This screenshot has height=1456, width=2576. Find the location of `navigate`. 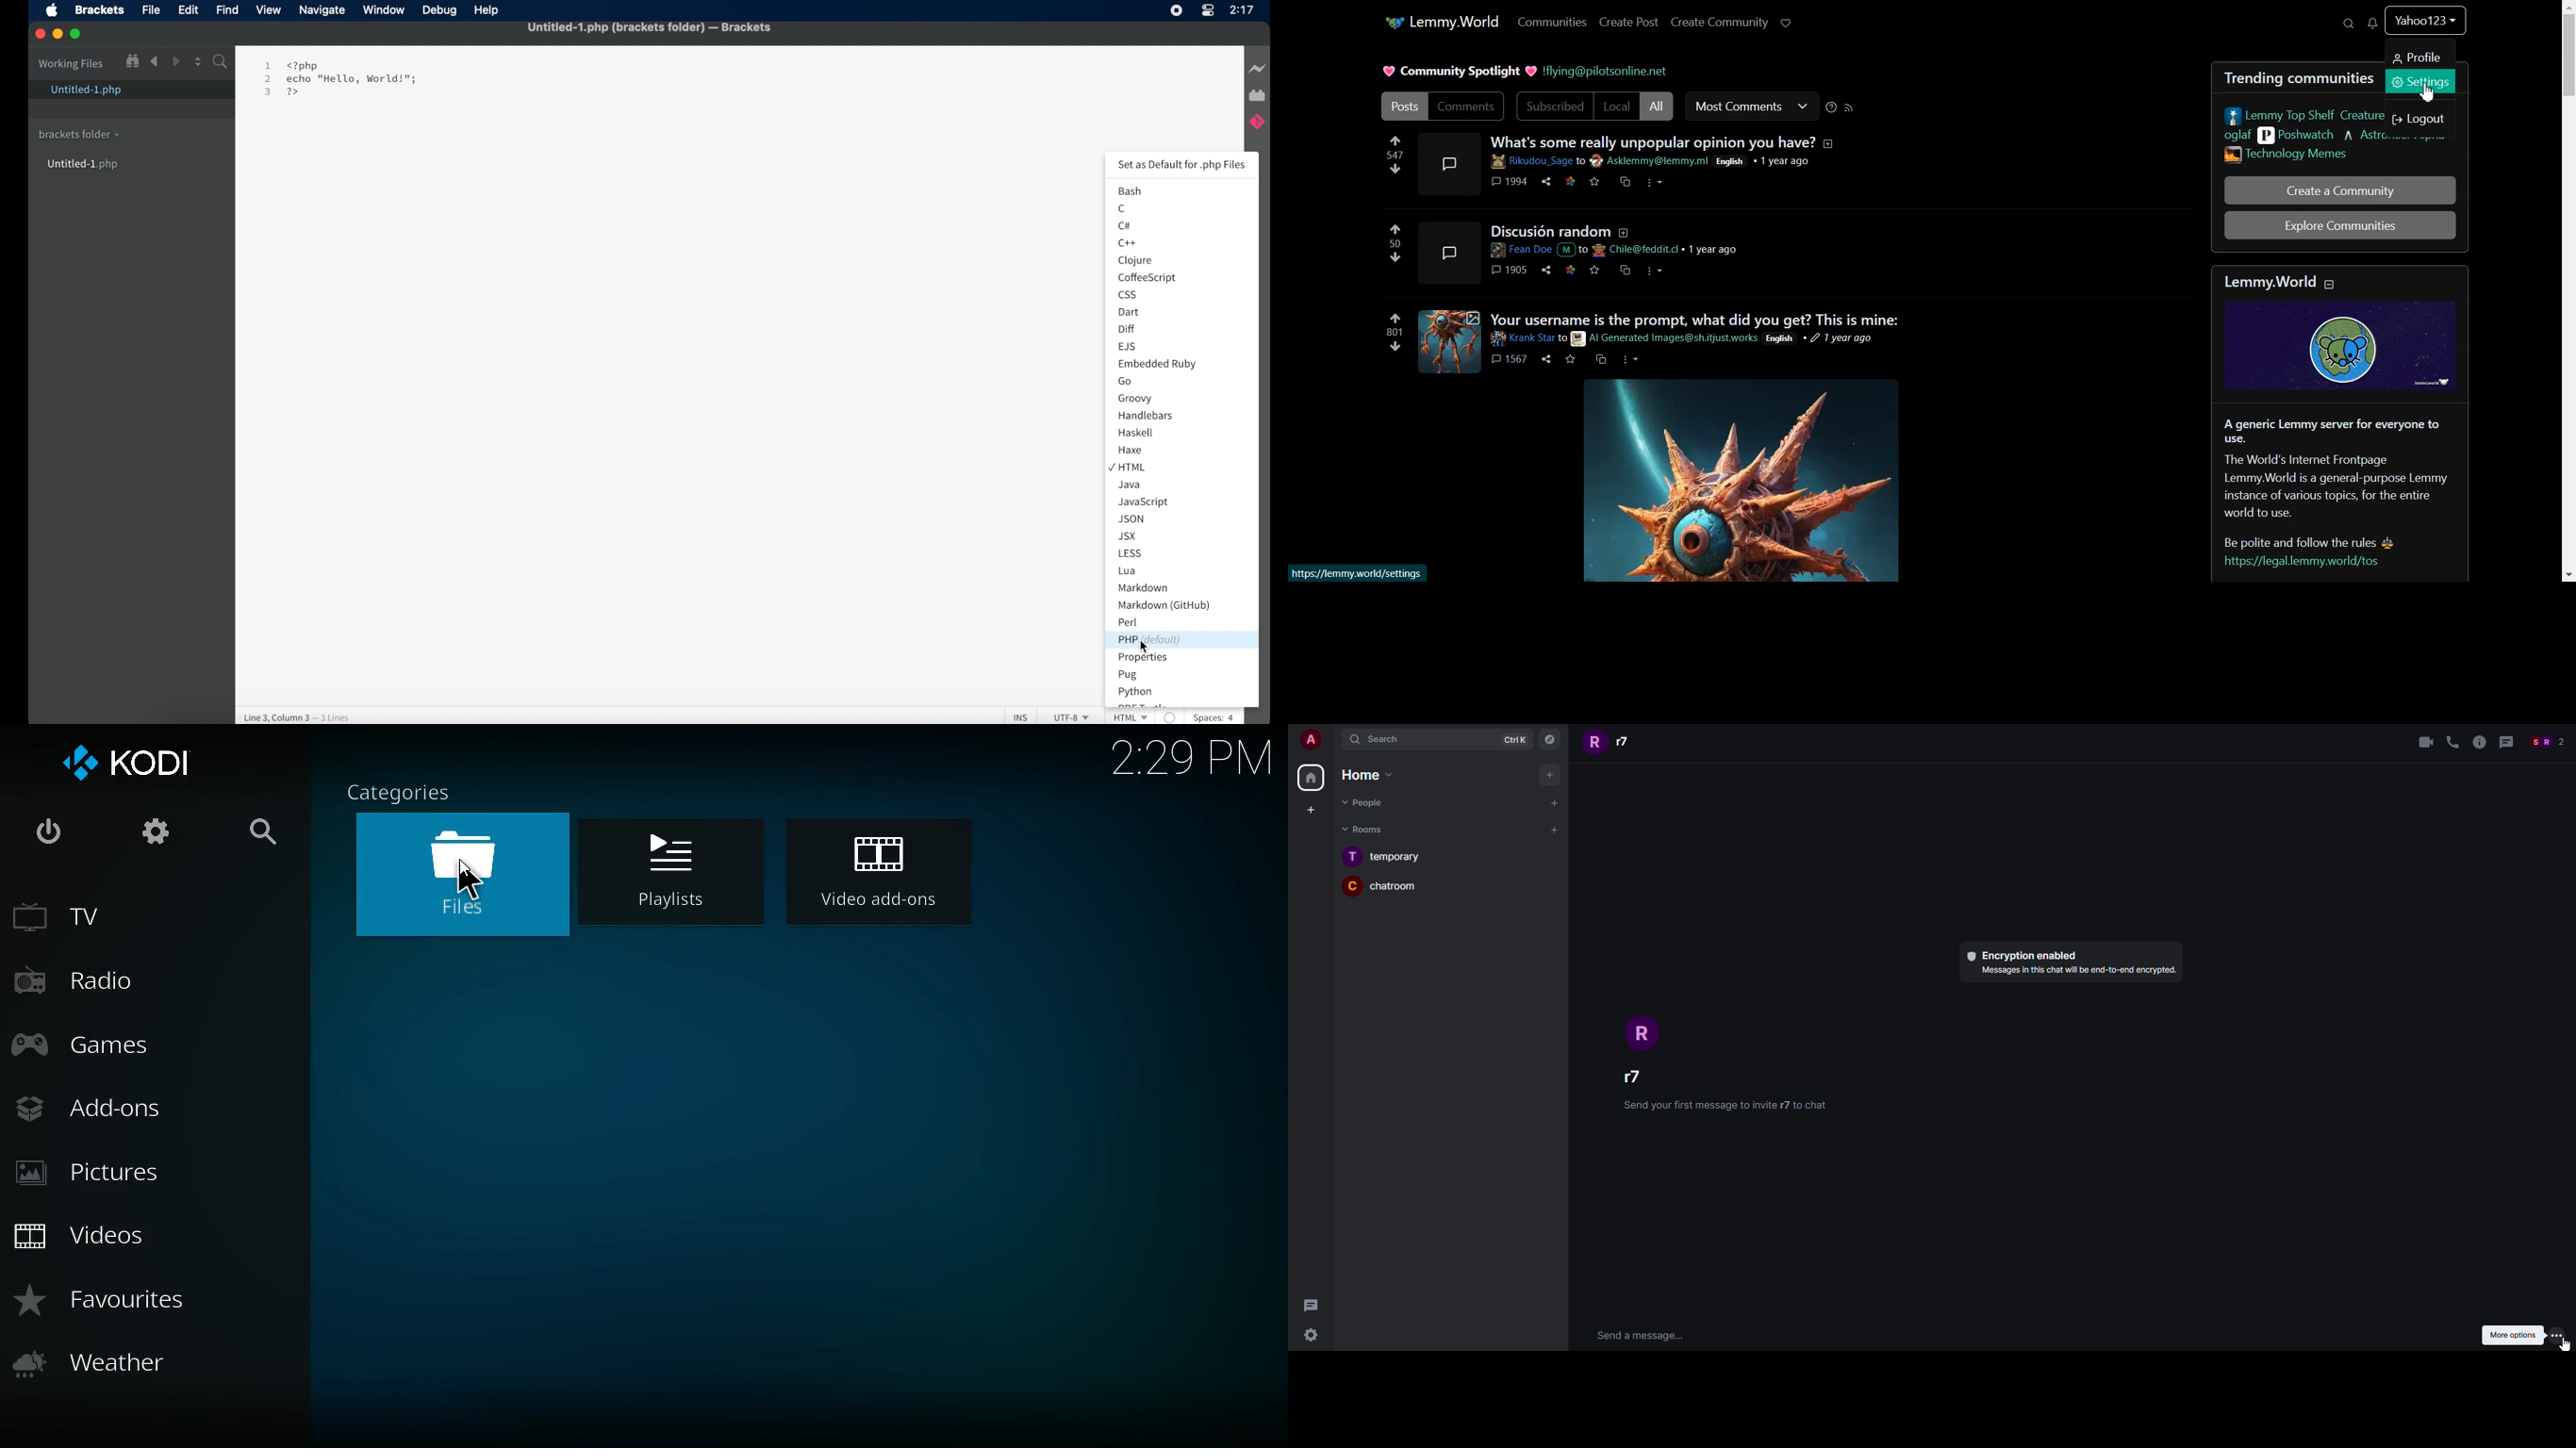

navigate is located at coordinates (323, 11).